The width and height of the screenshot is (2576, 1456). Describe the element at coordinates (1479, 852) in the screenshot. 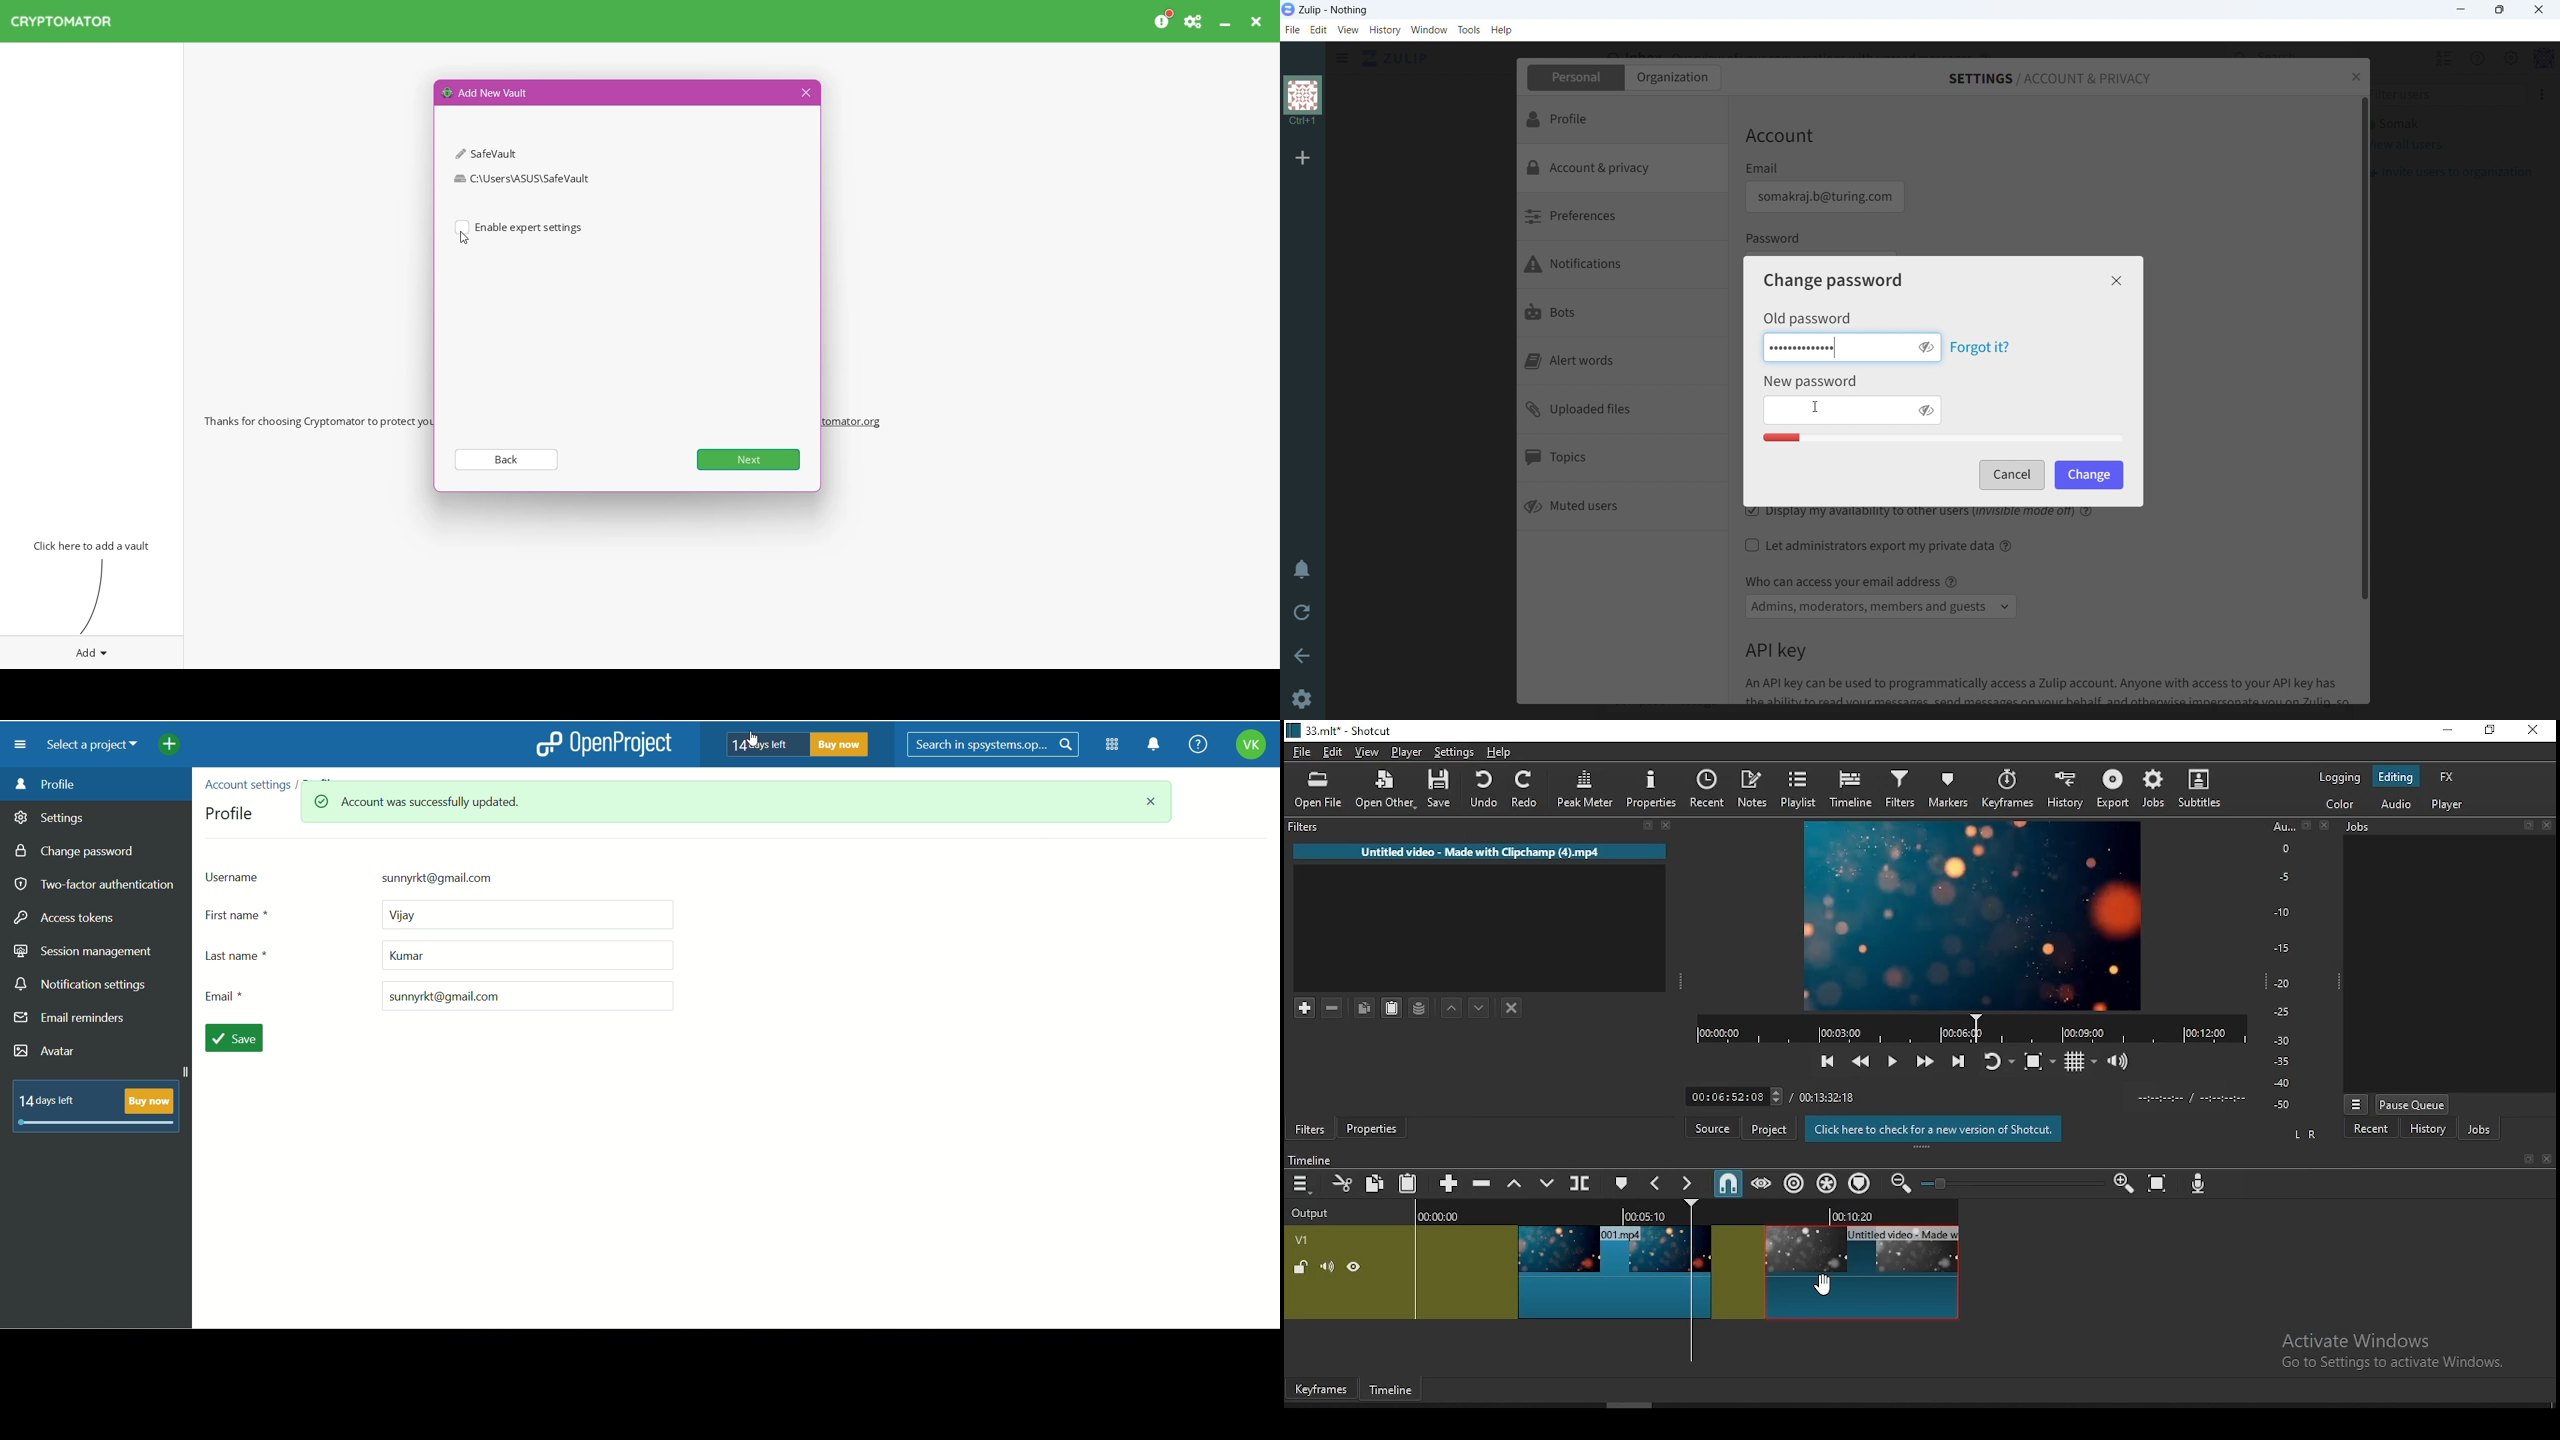

I see `‘Untitled video - Made with Clipchamp (4).mp4` at that location.